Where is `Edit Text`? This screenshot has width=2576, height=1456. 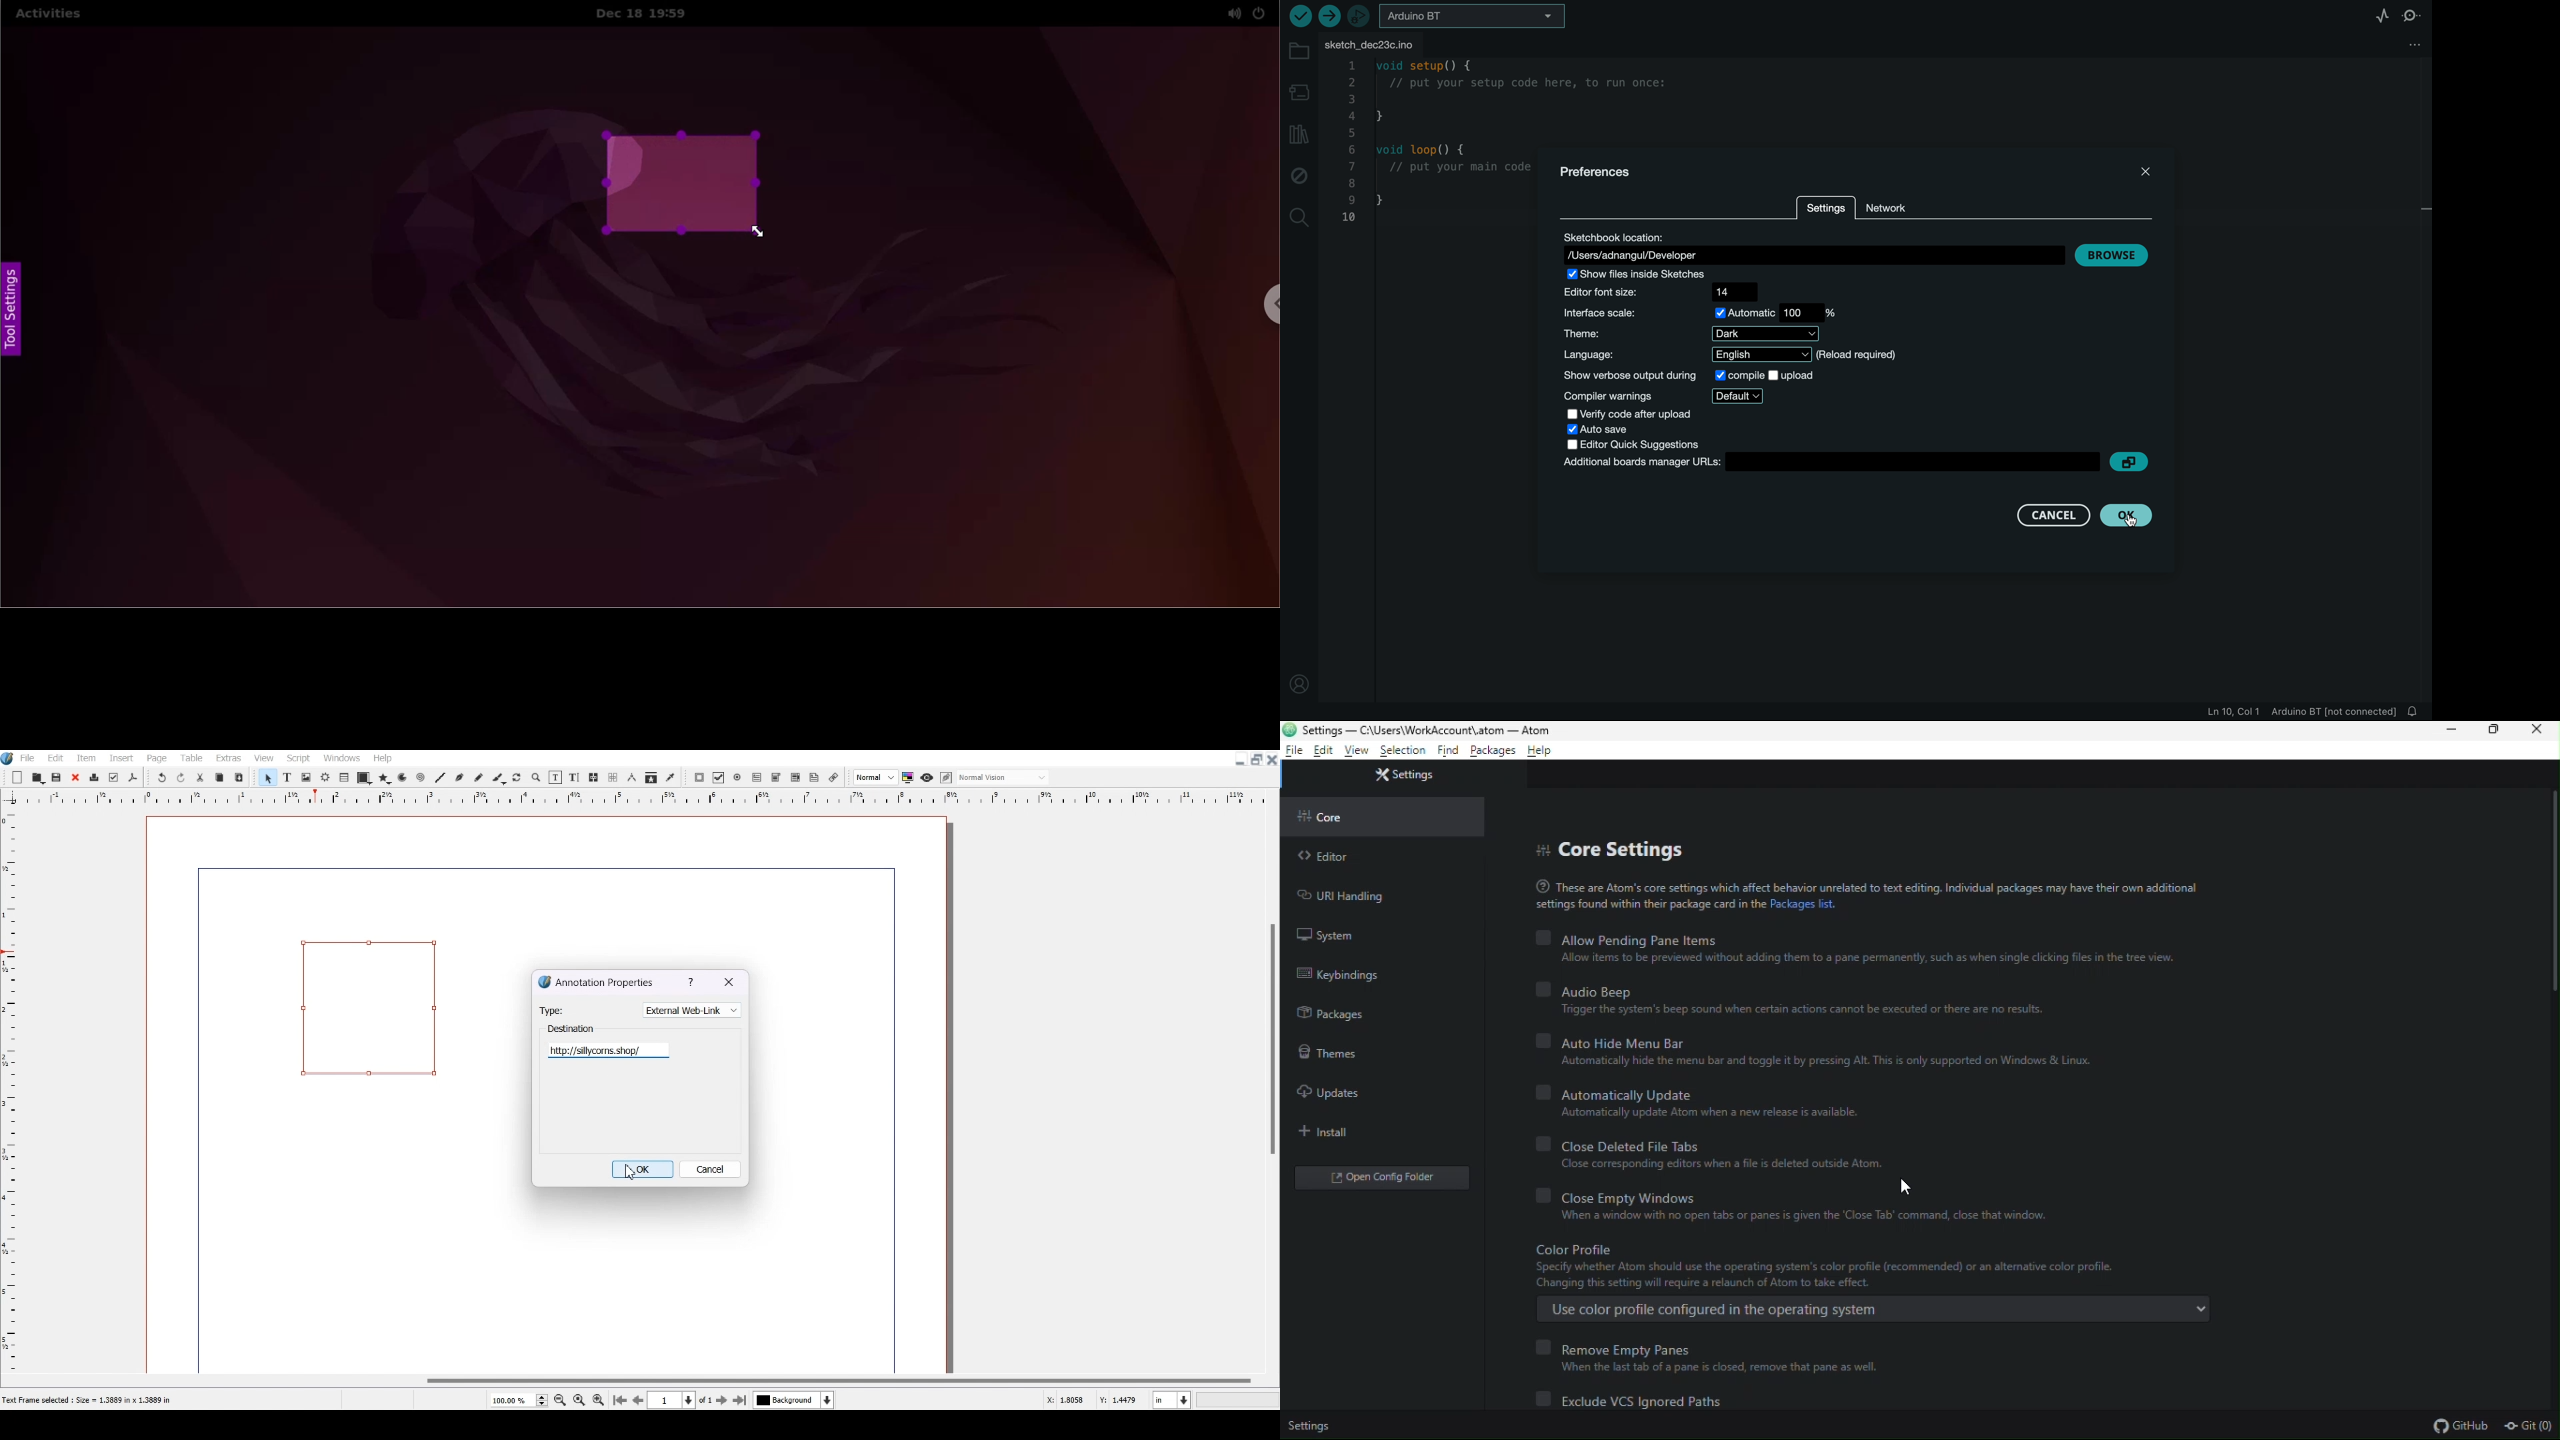 Edit Text is located at coordinates (574, 777).